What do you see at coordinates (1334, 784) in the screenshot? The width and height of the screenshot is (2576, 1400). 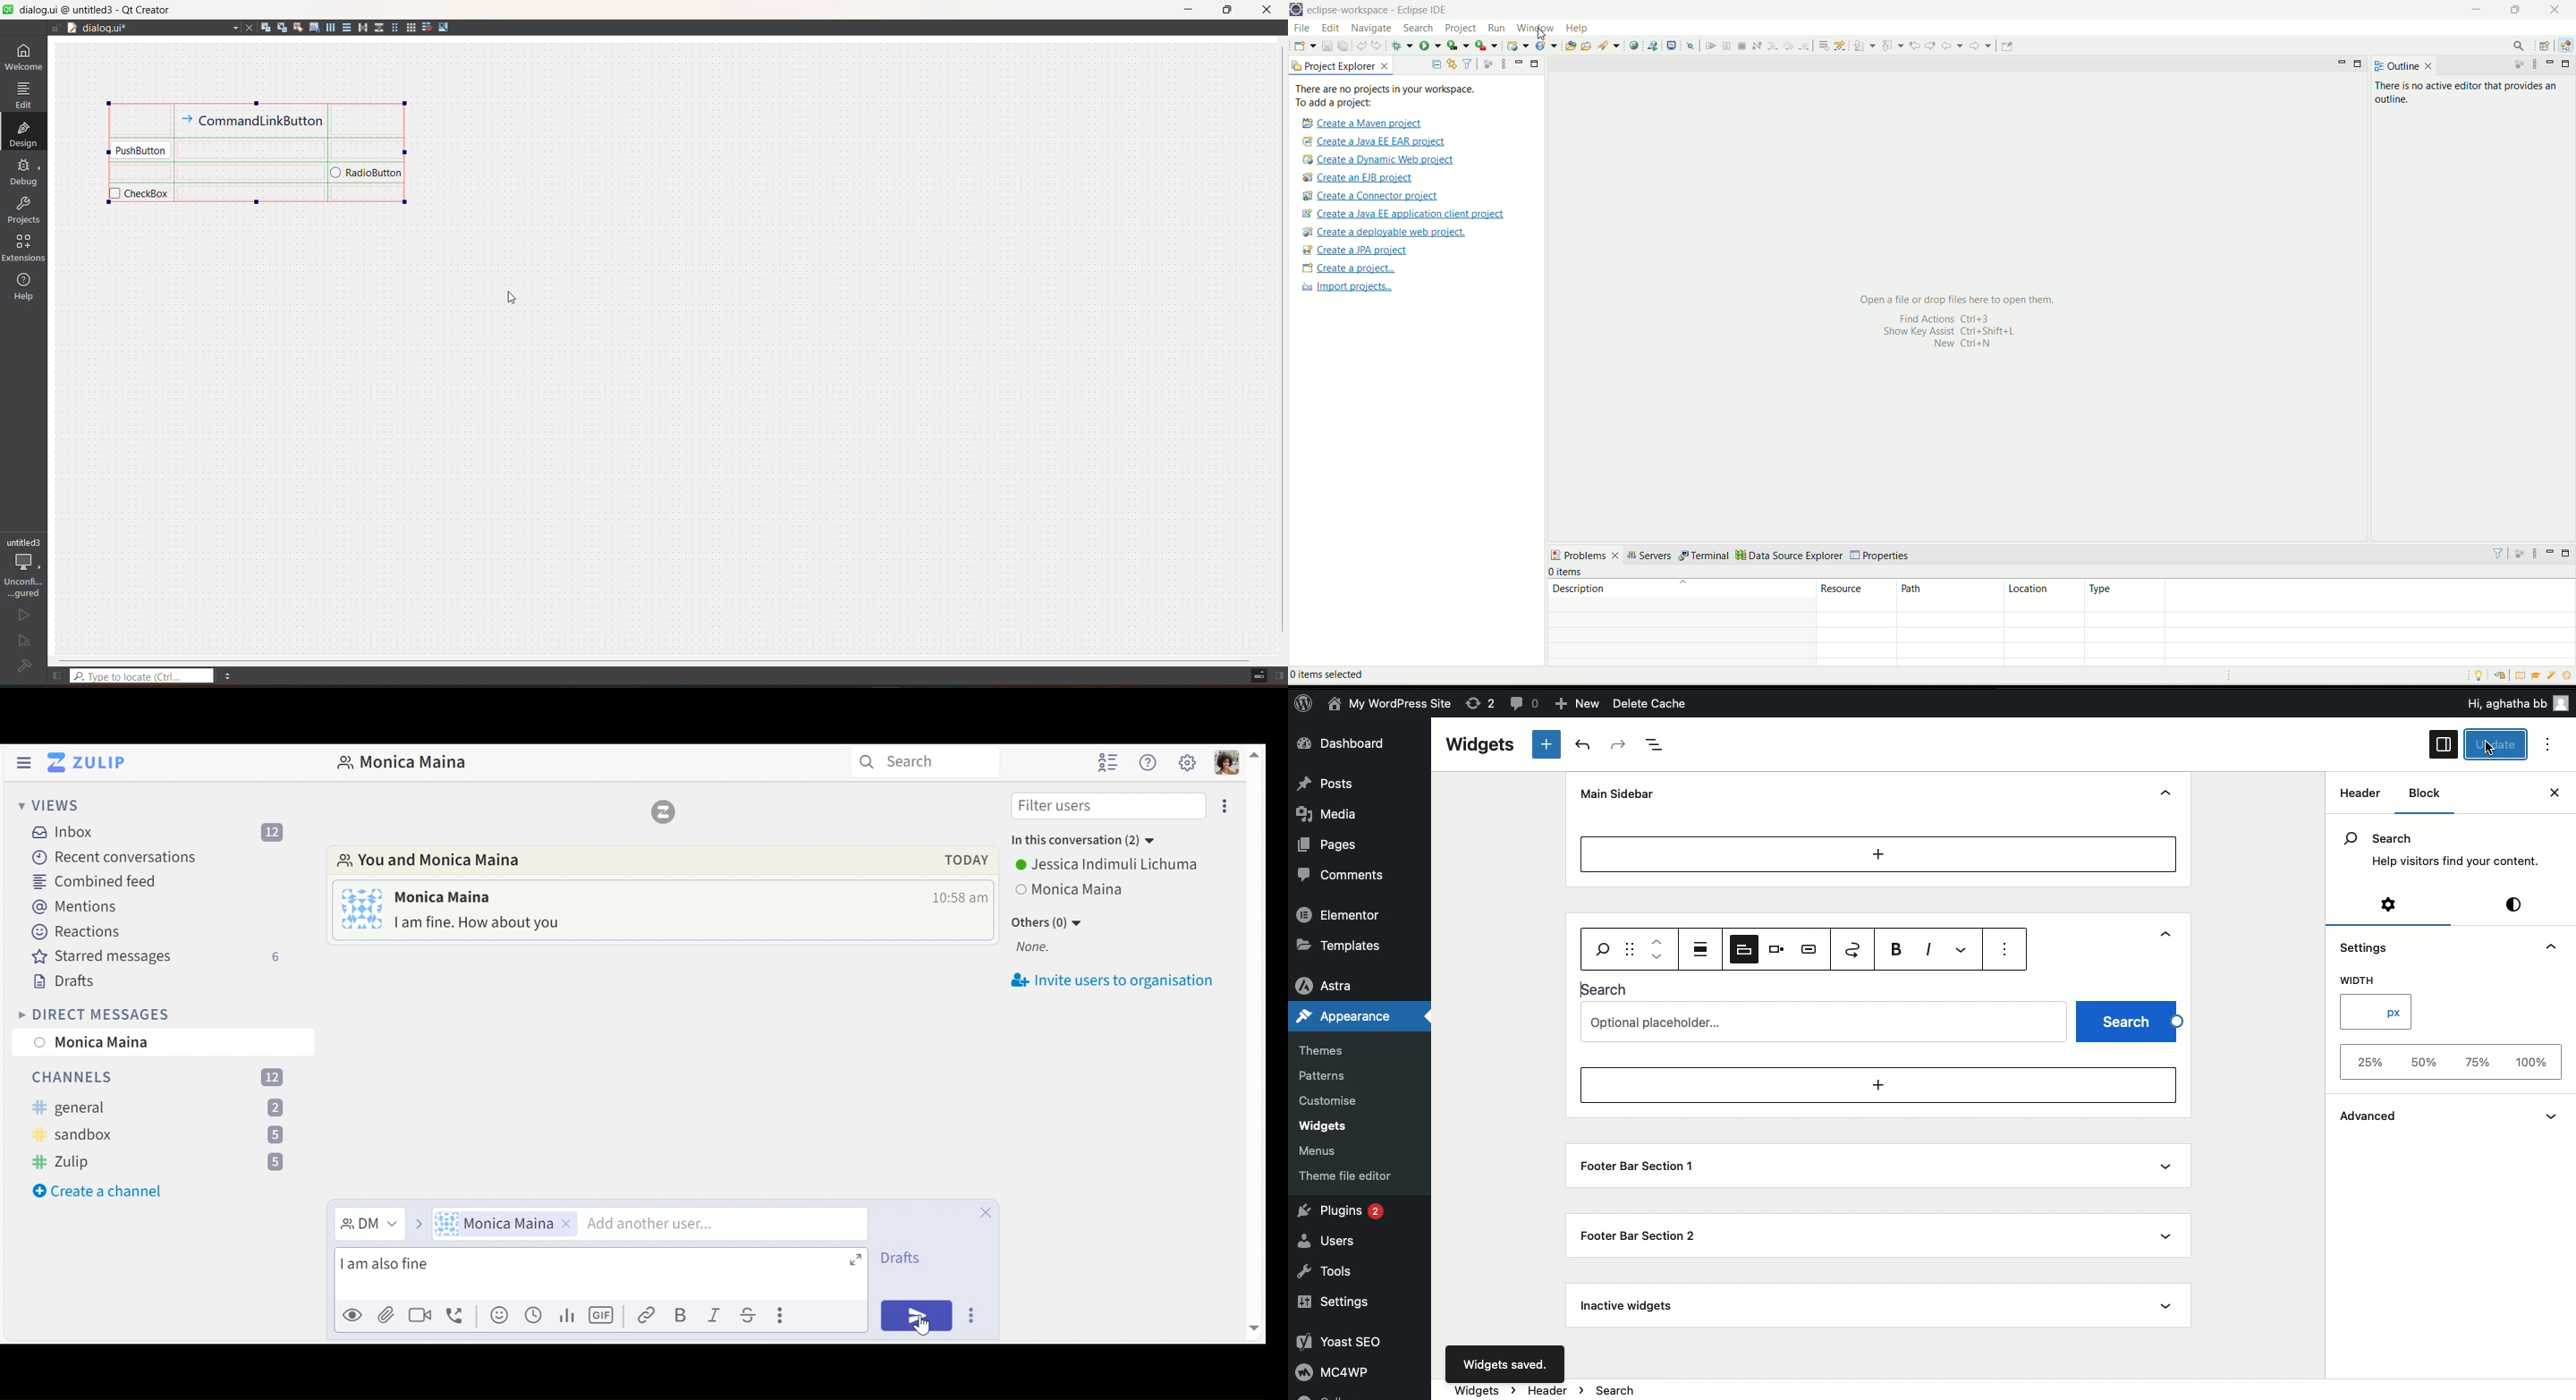 I see `Posts` at bounding box center [1334, 784].